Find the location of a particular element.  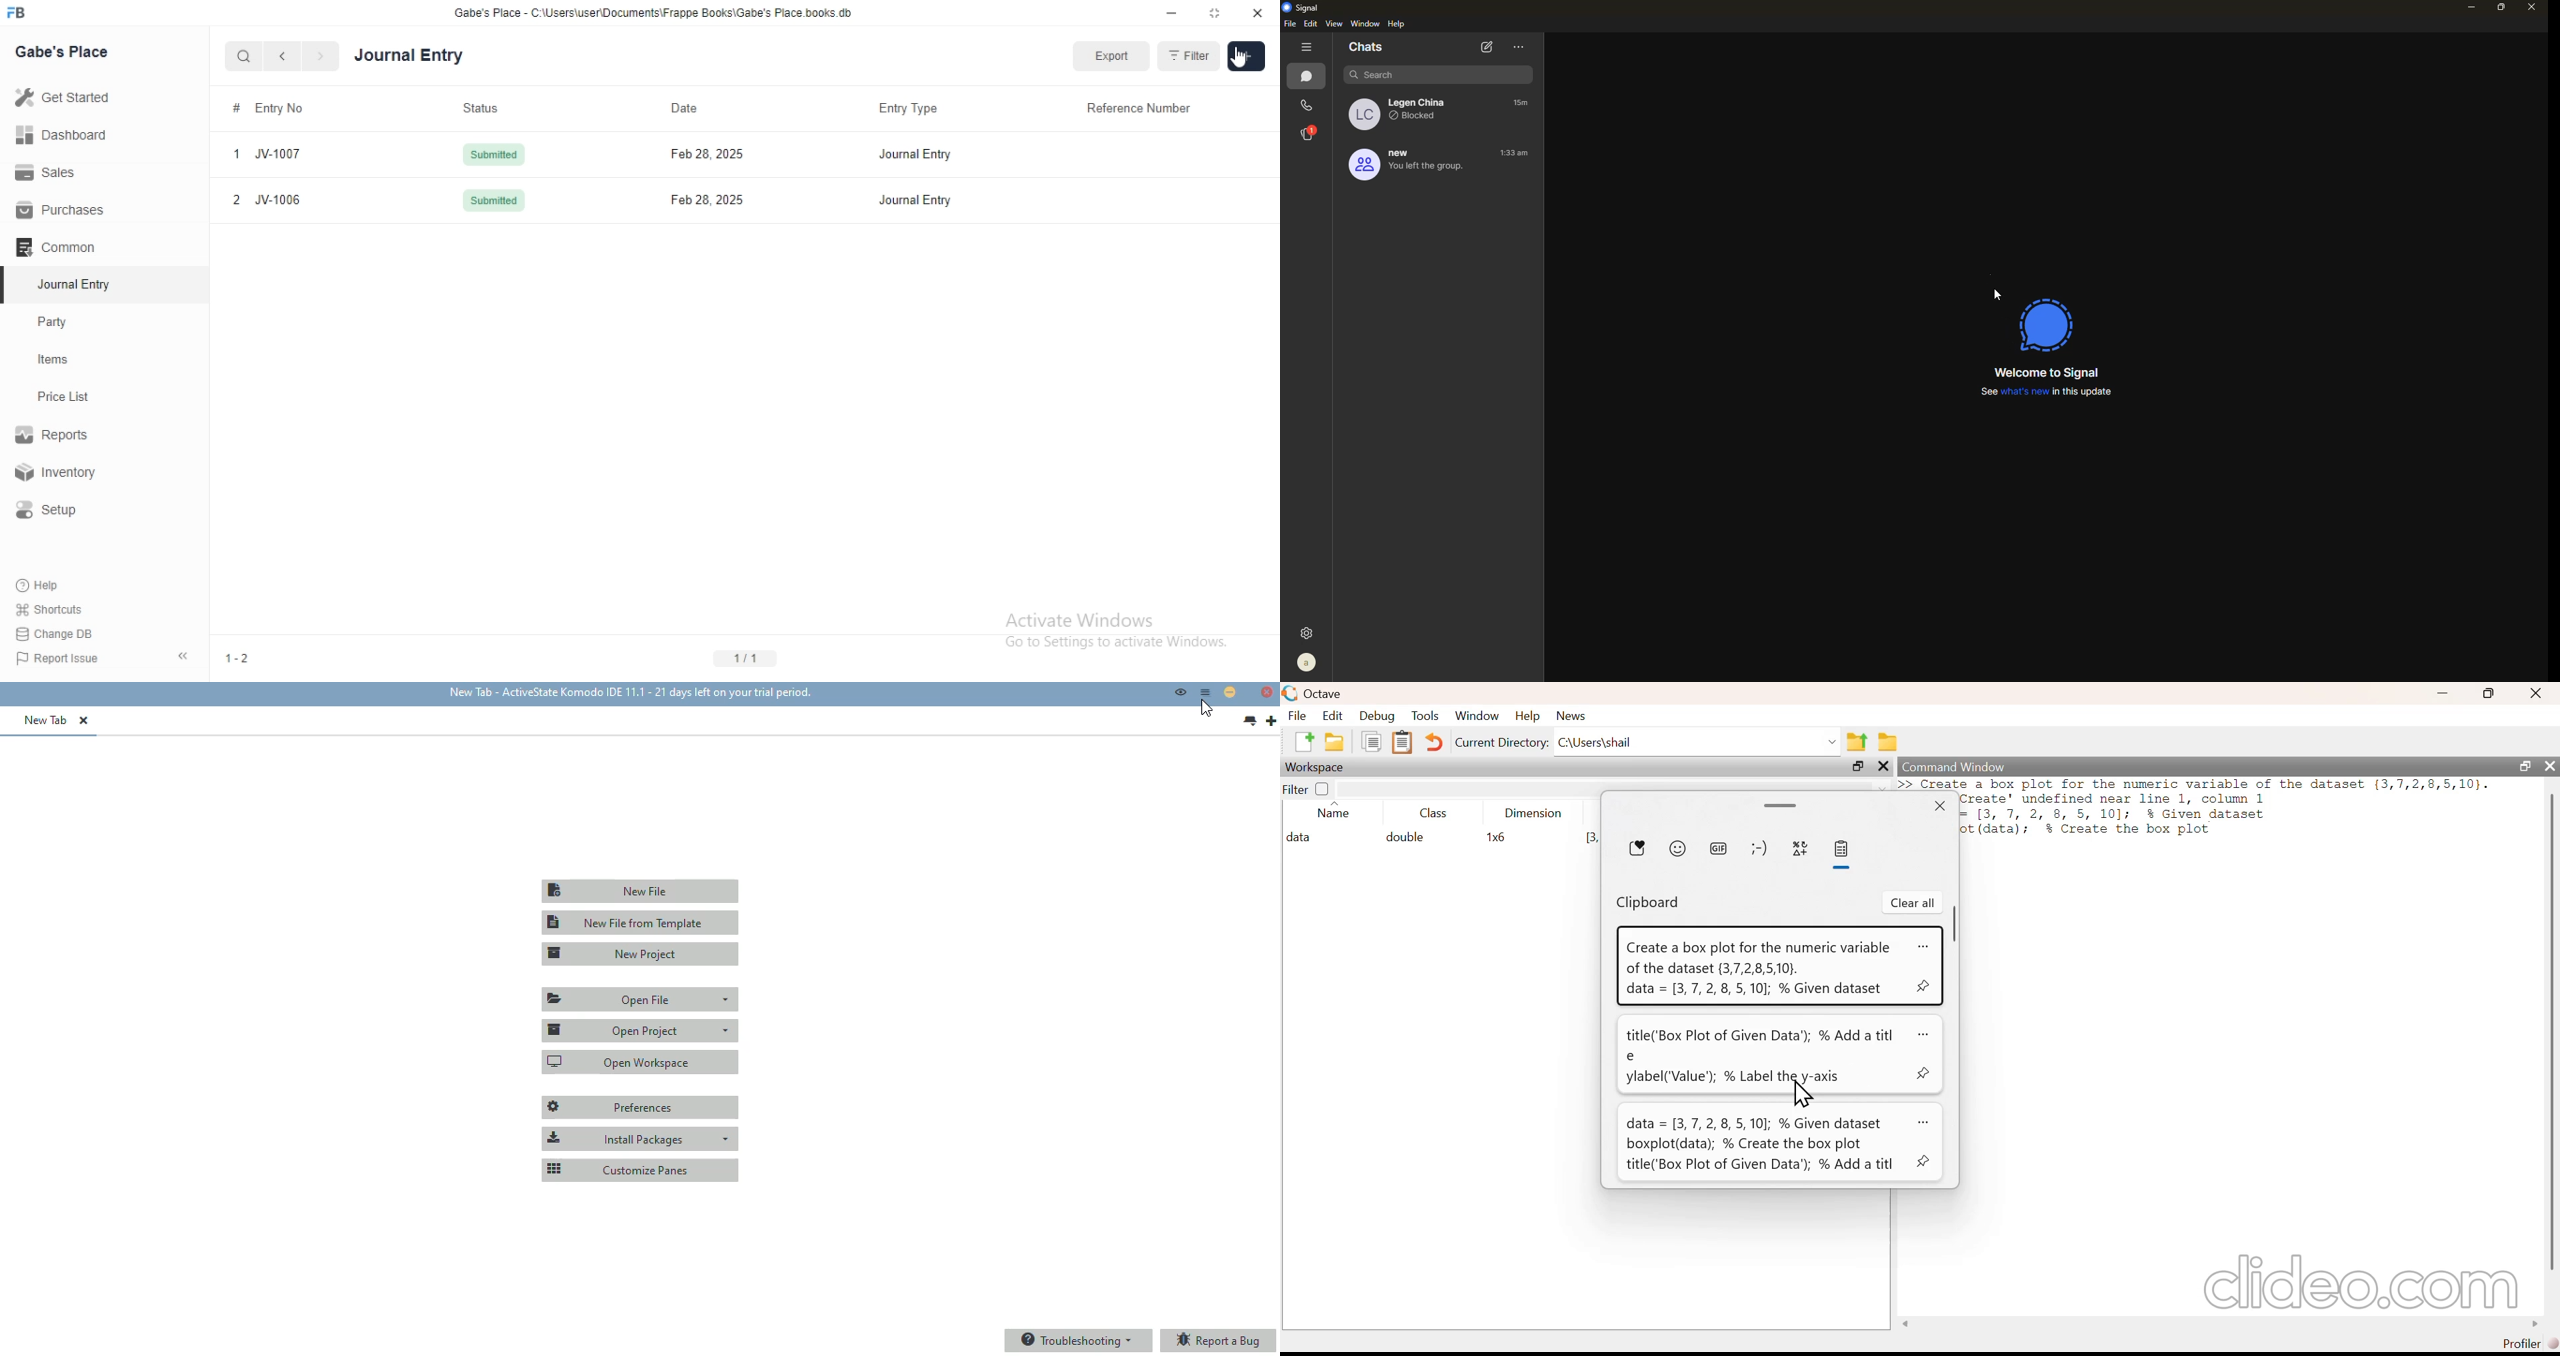

Status is located at coordinates (481, 105).